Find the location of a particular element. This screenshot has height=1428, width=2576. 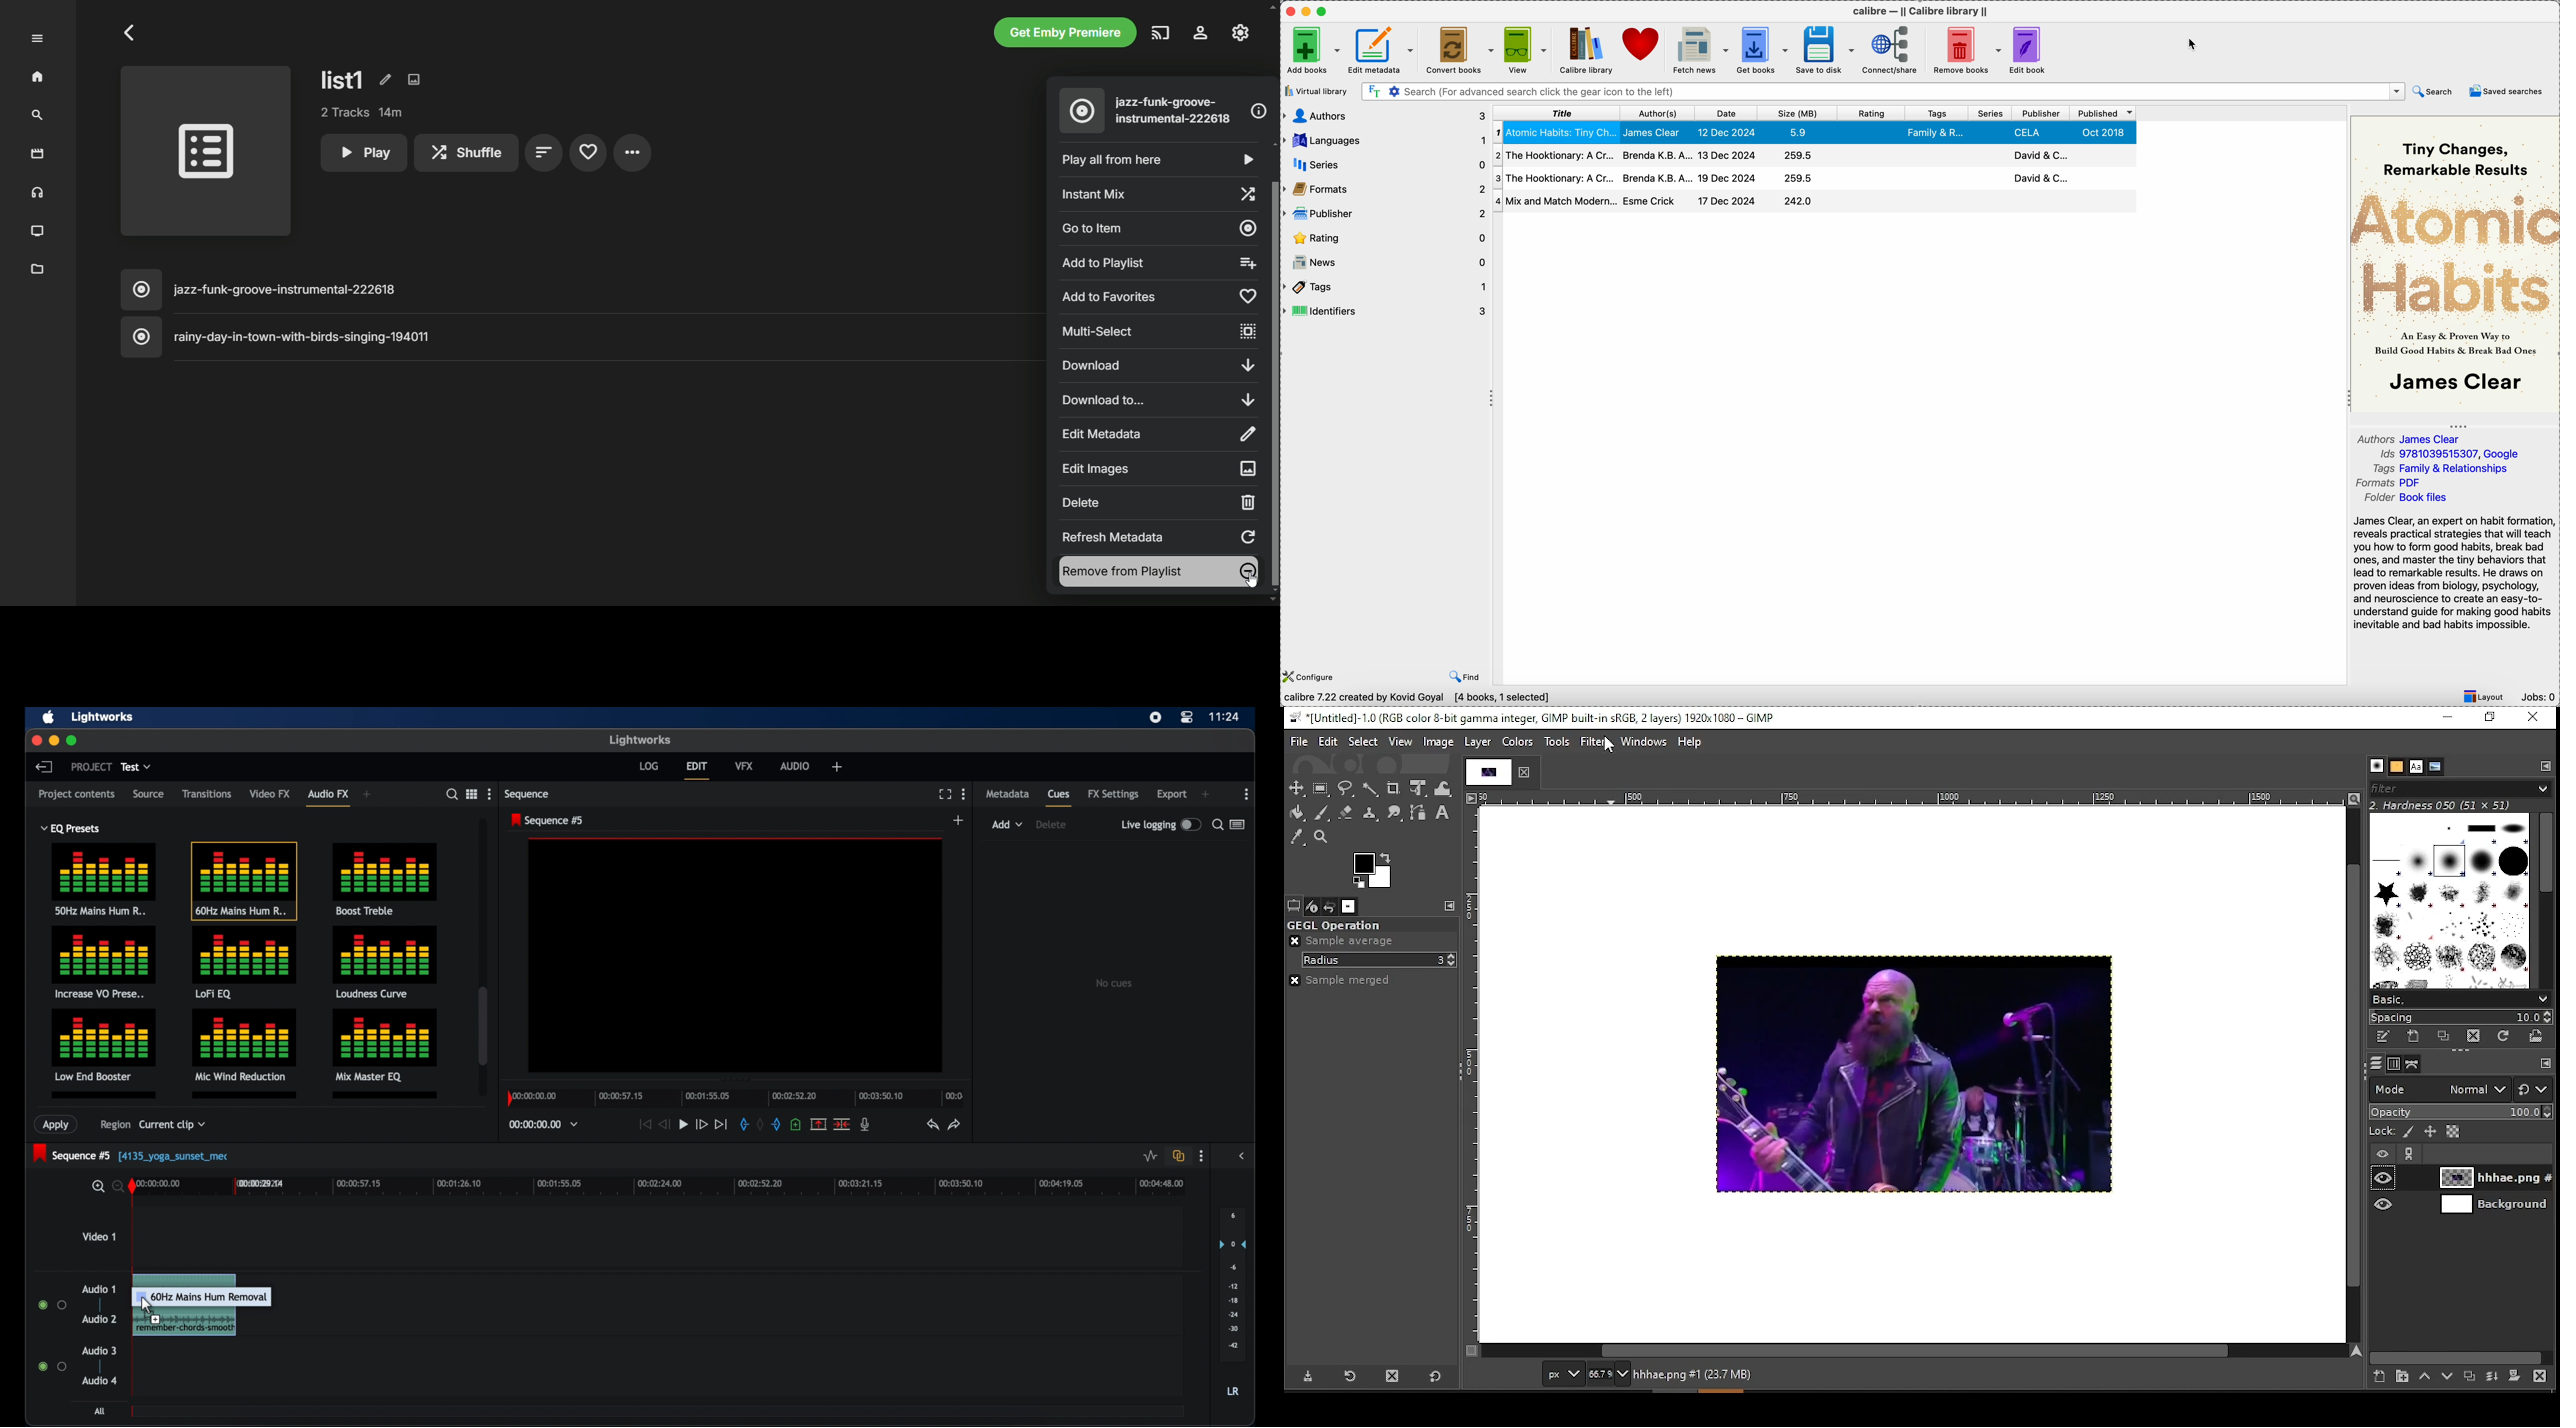

maximize app is located at coordinates (1325, 9).